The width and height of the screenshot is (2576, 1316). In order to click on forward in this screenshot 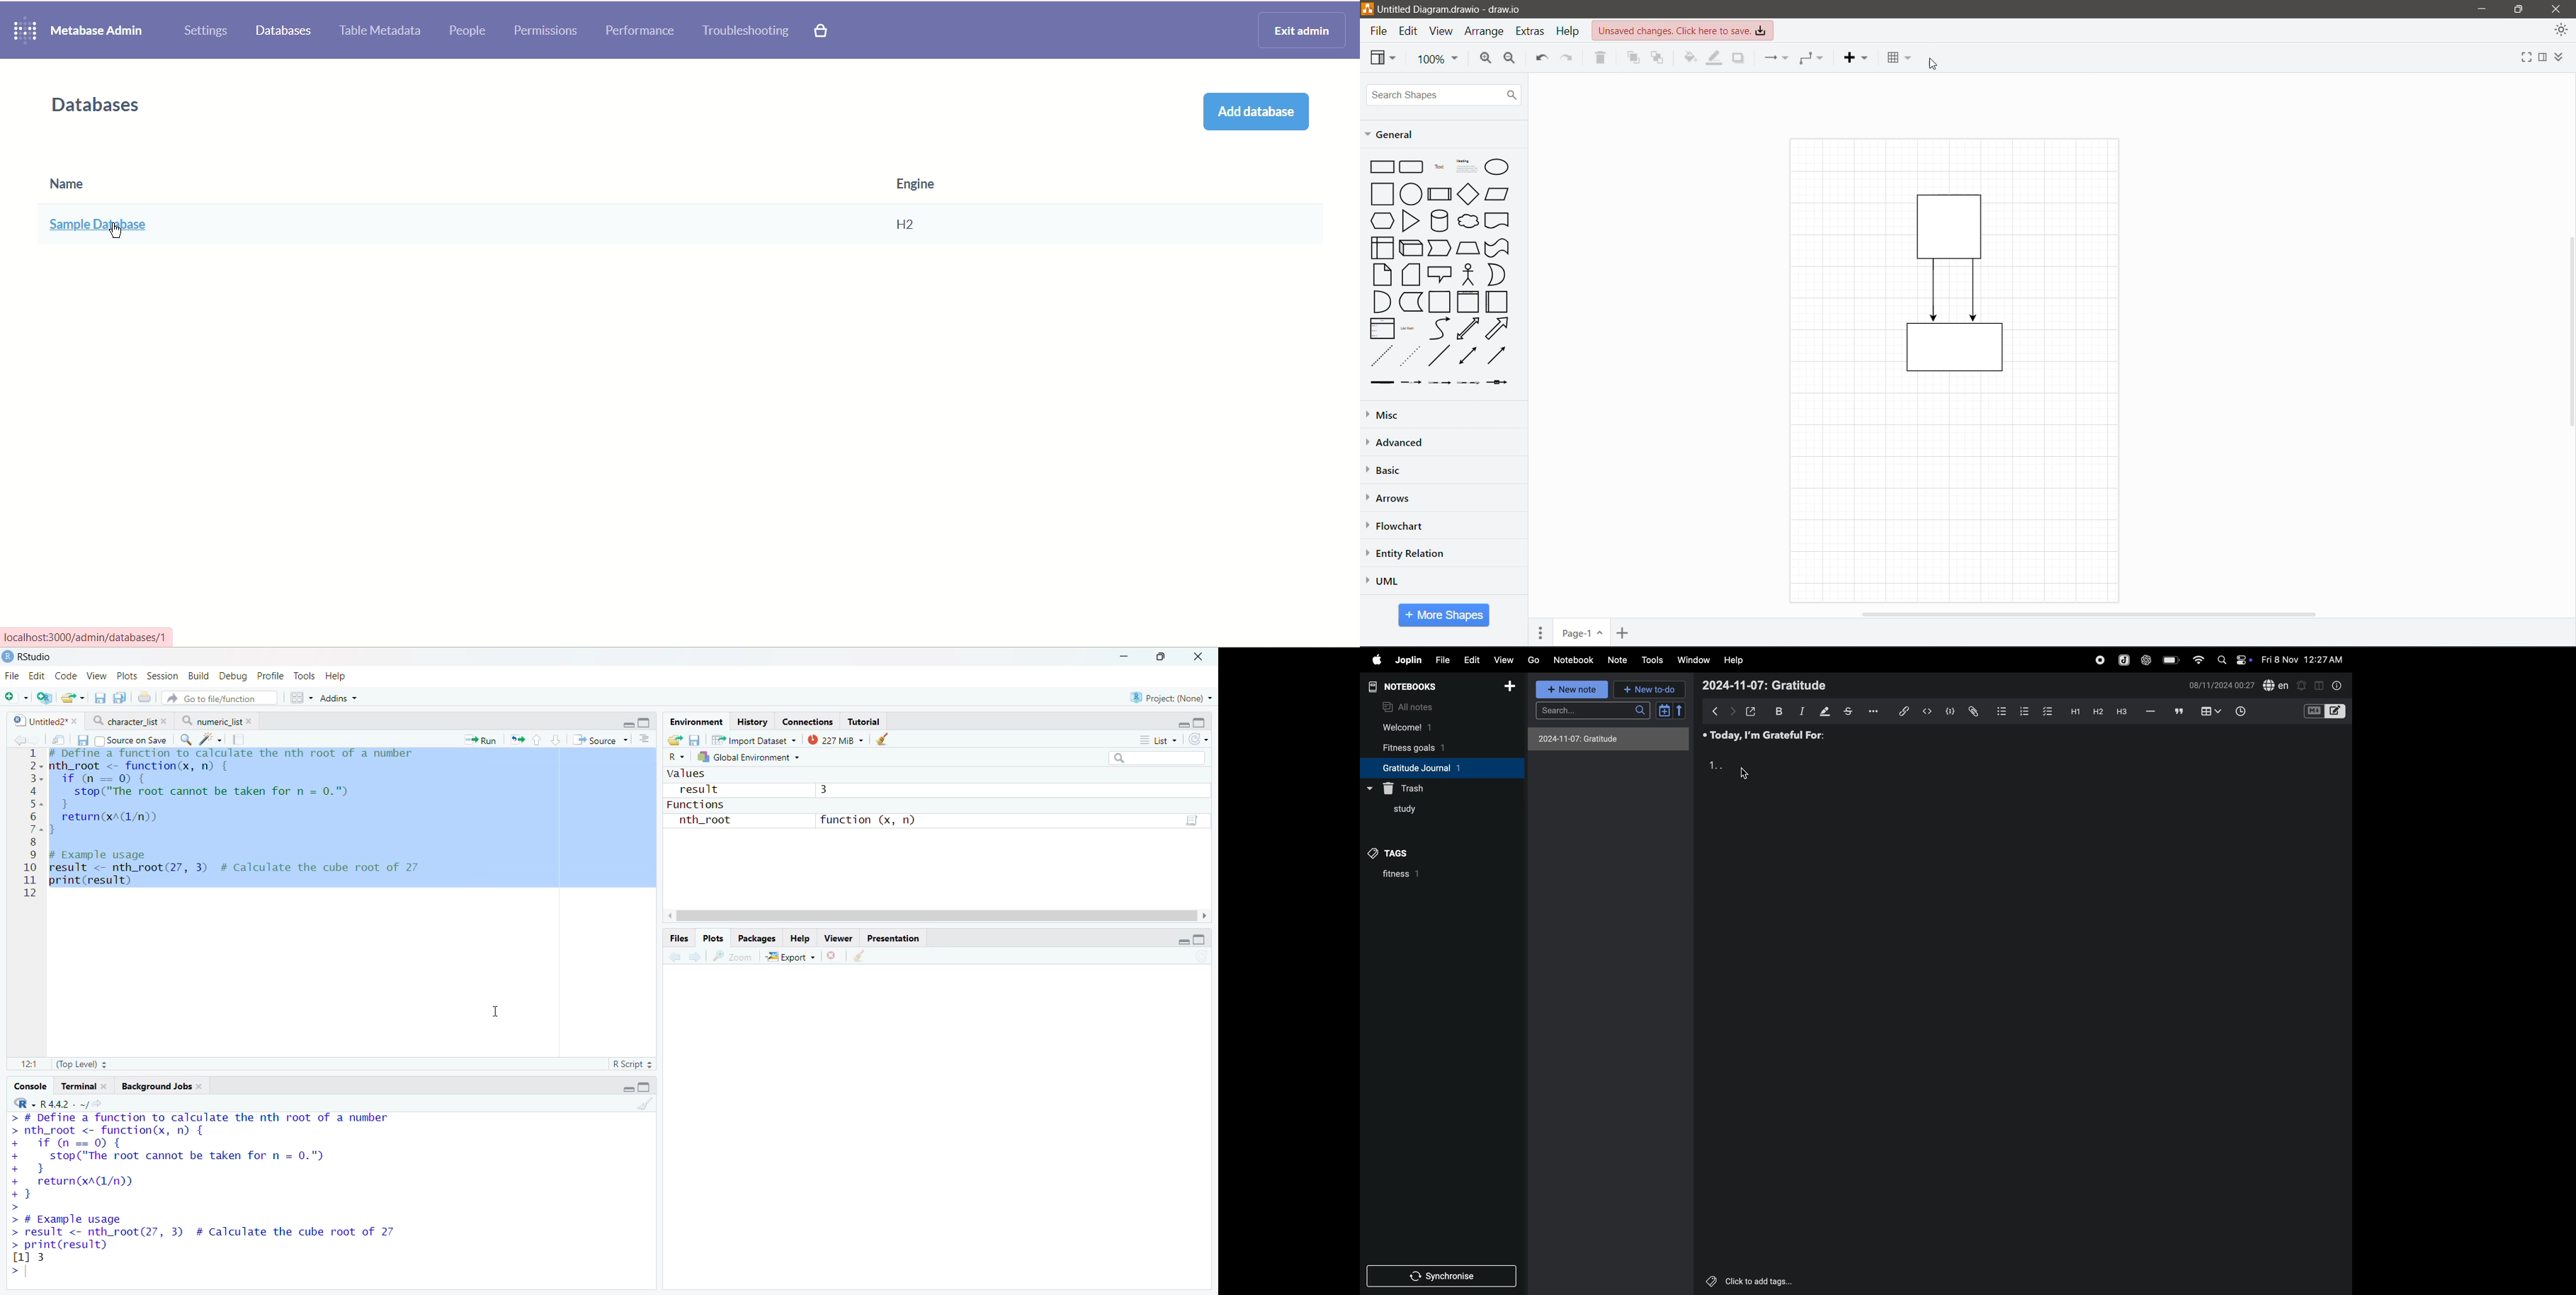, I will do `click(1732, 712)`.